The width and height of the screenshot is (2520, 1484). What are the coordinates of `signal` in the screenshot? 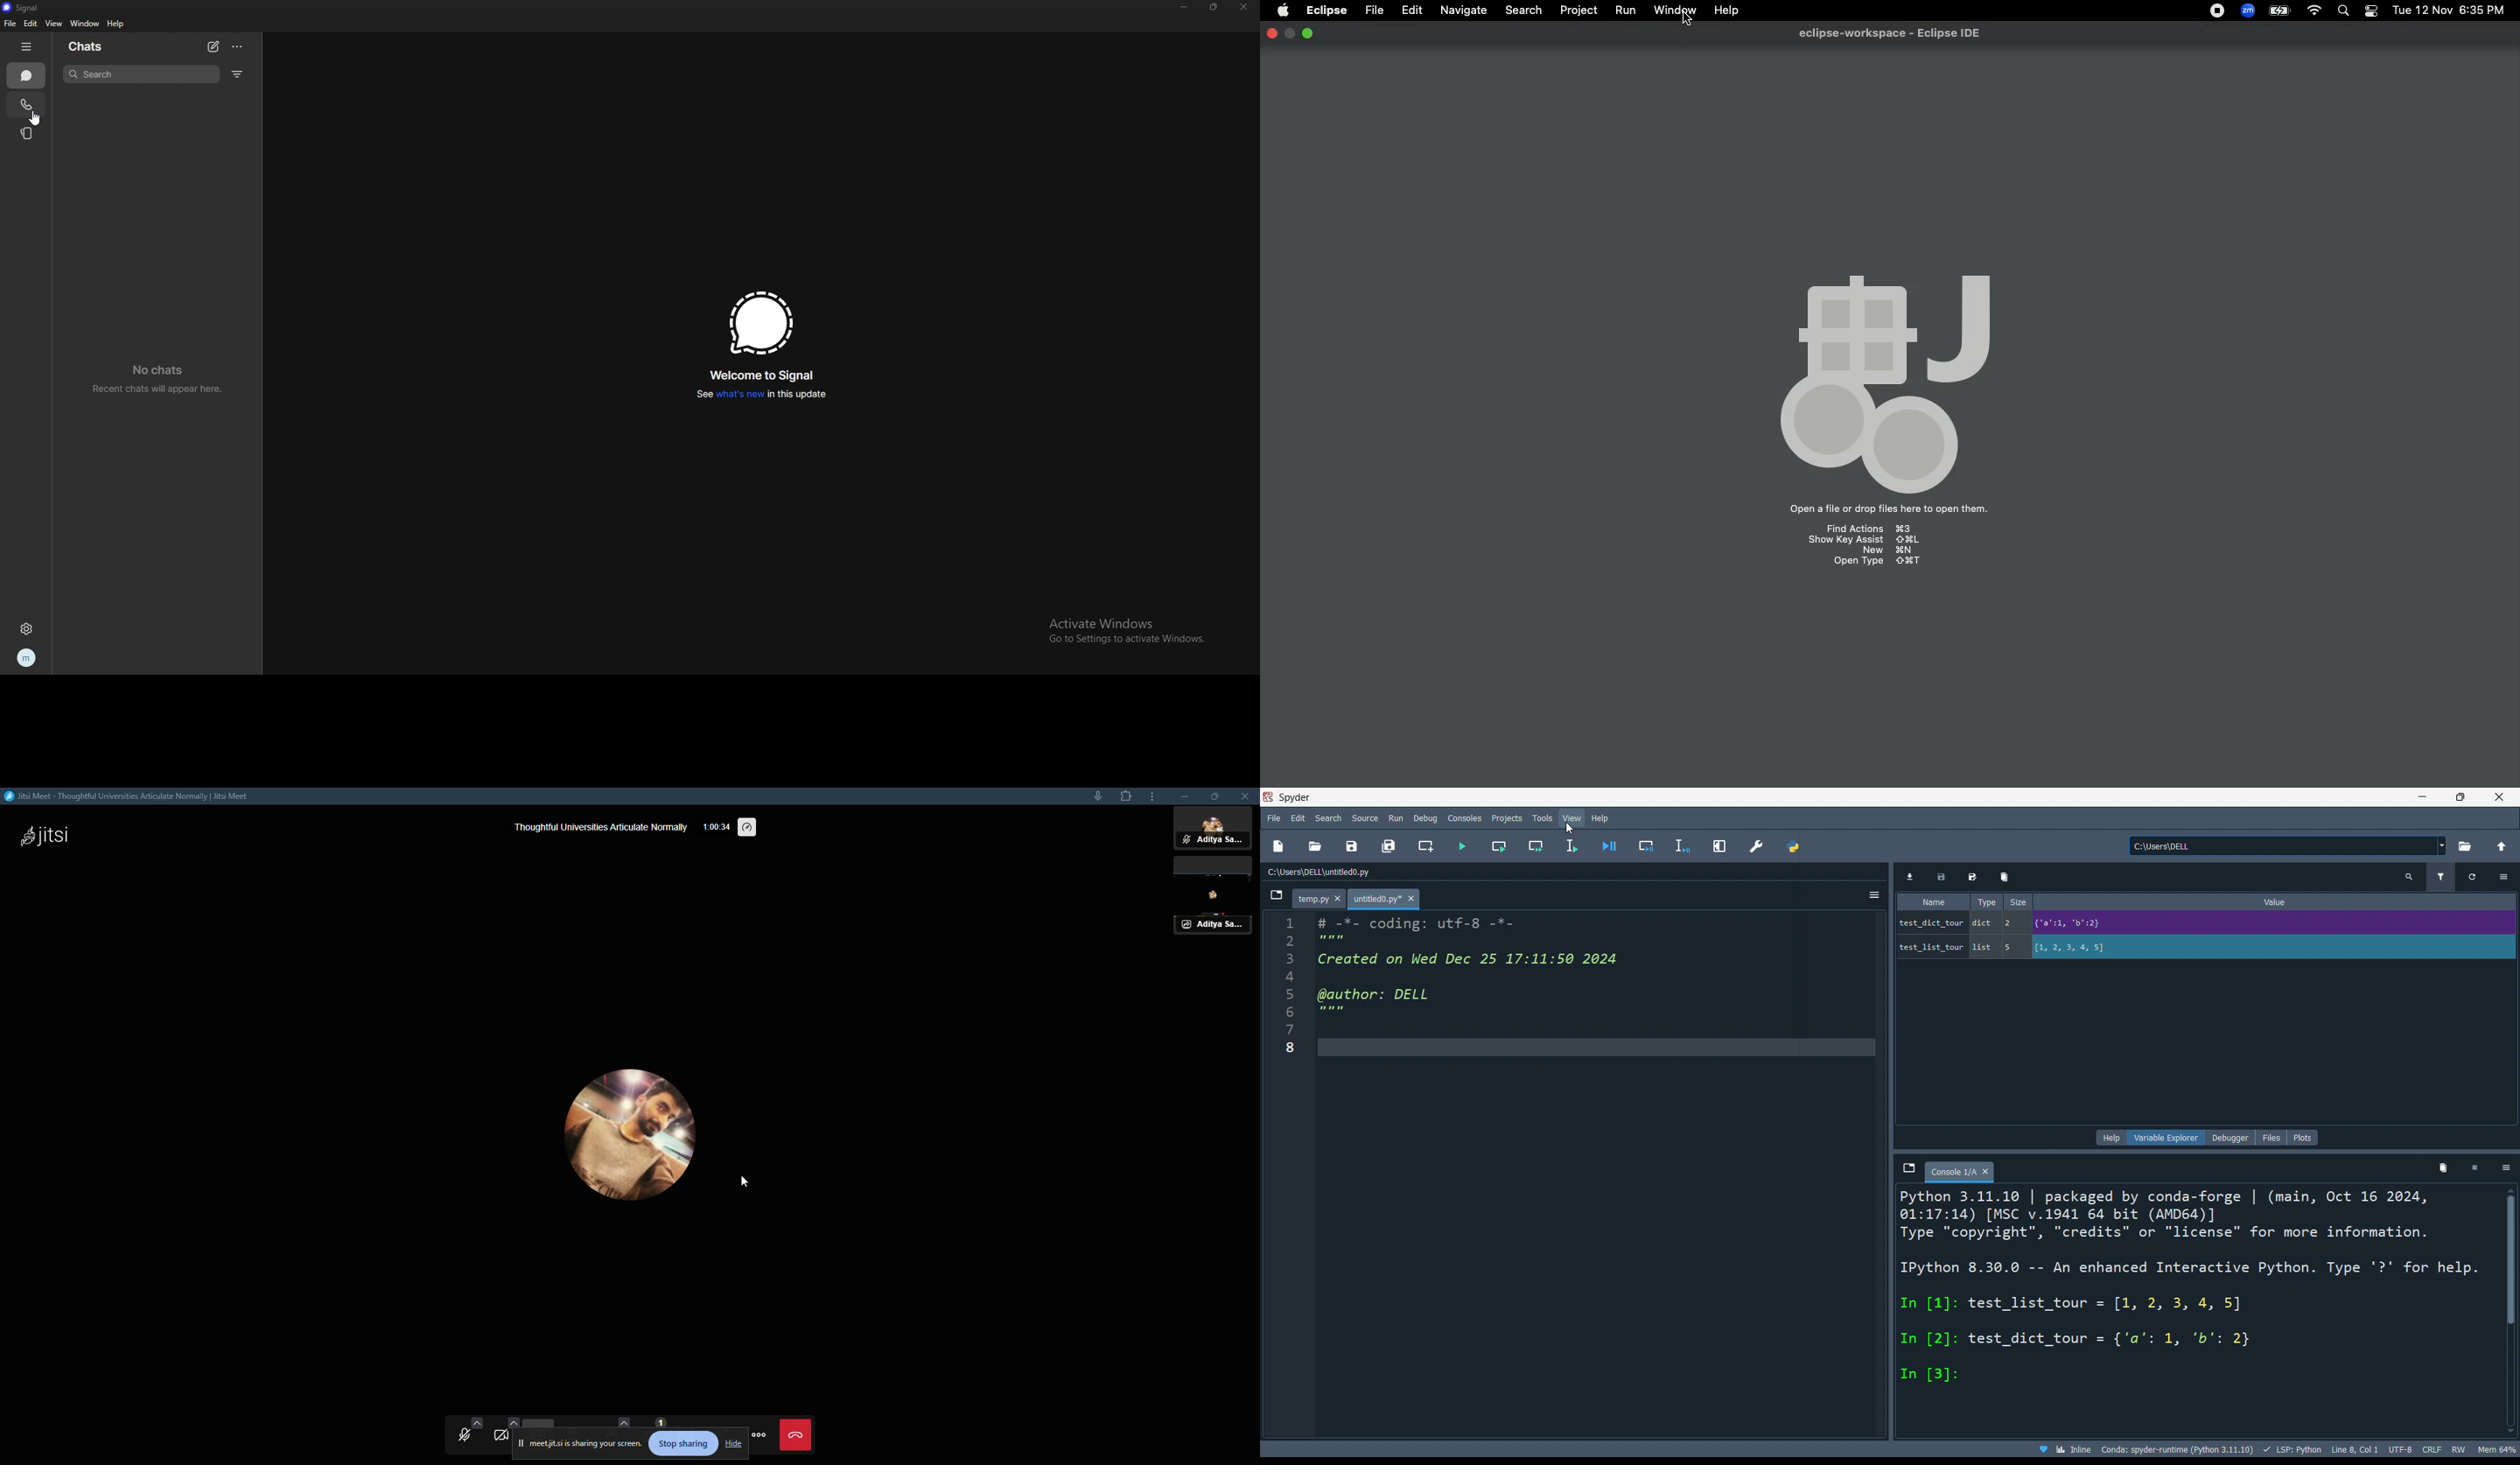 It's located at (25, 8).